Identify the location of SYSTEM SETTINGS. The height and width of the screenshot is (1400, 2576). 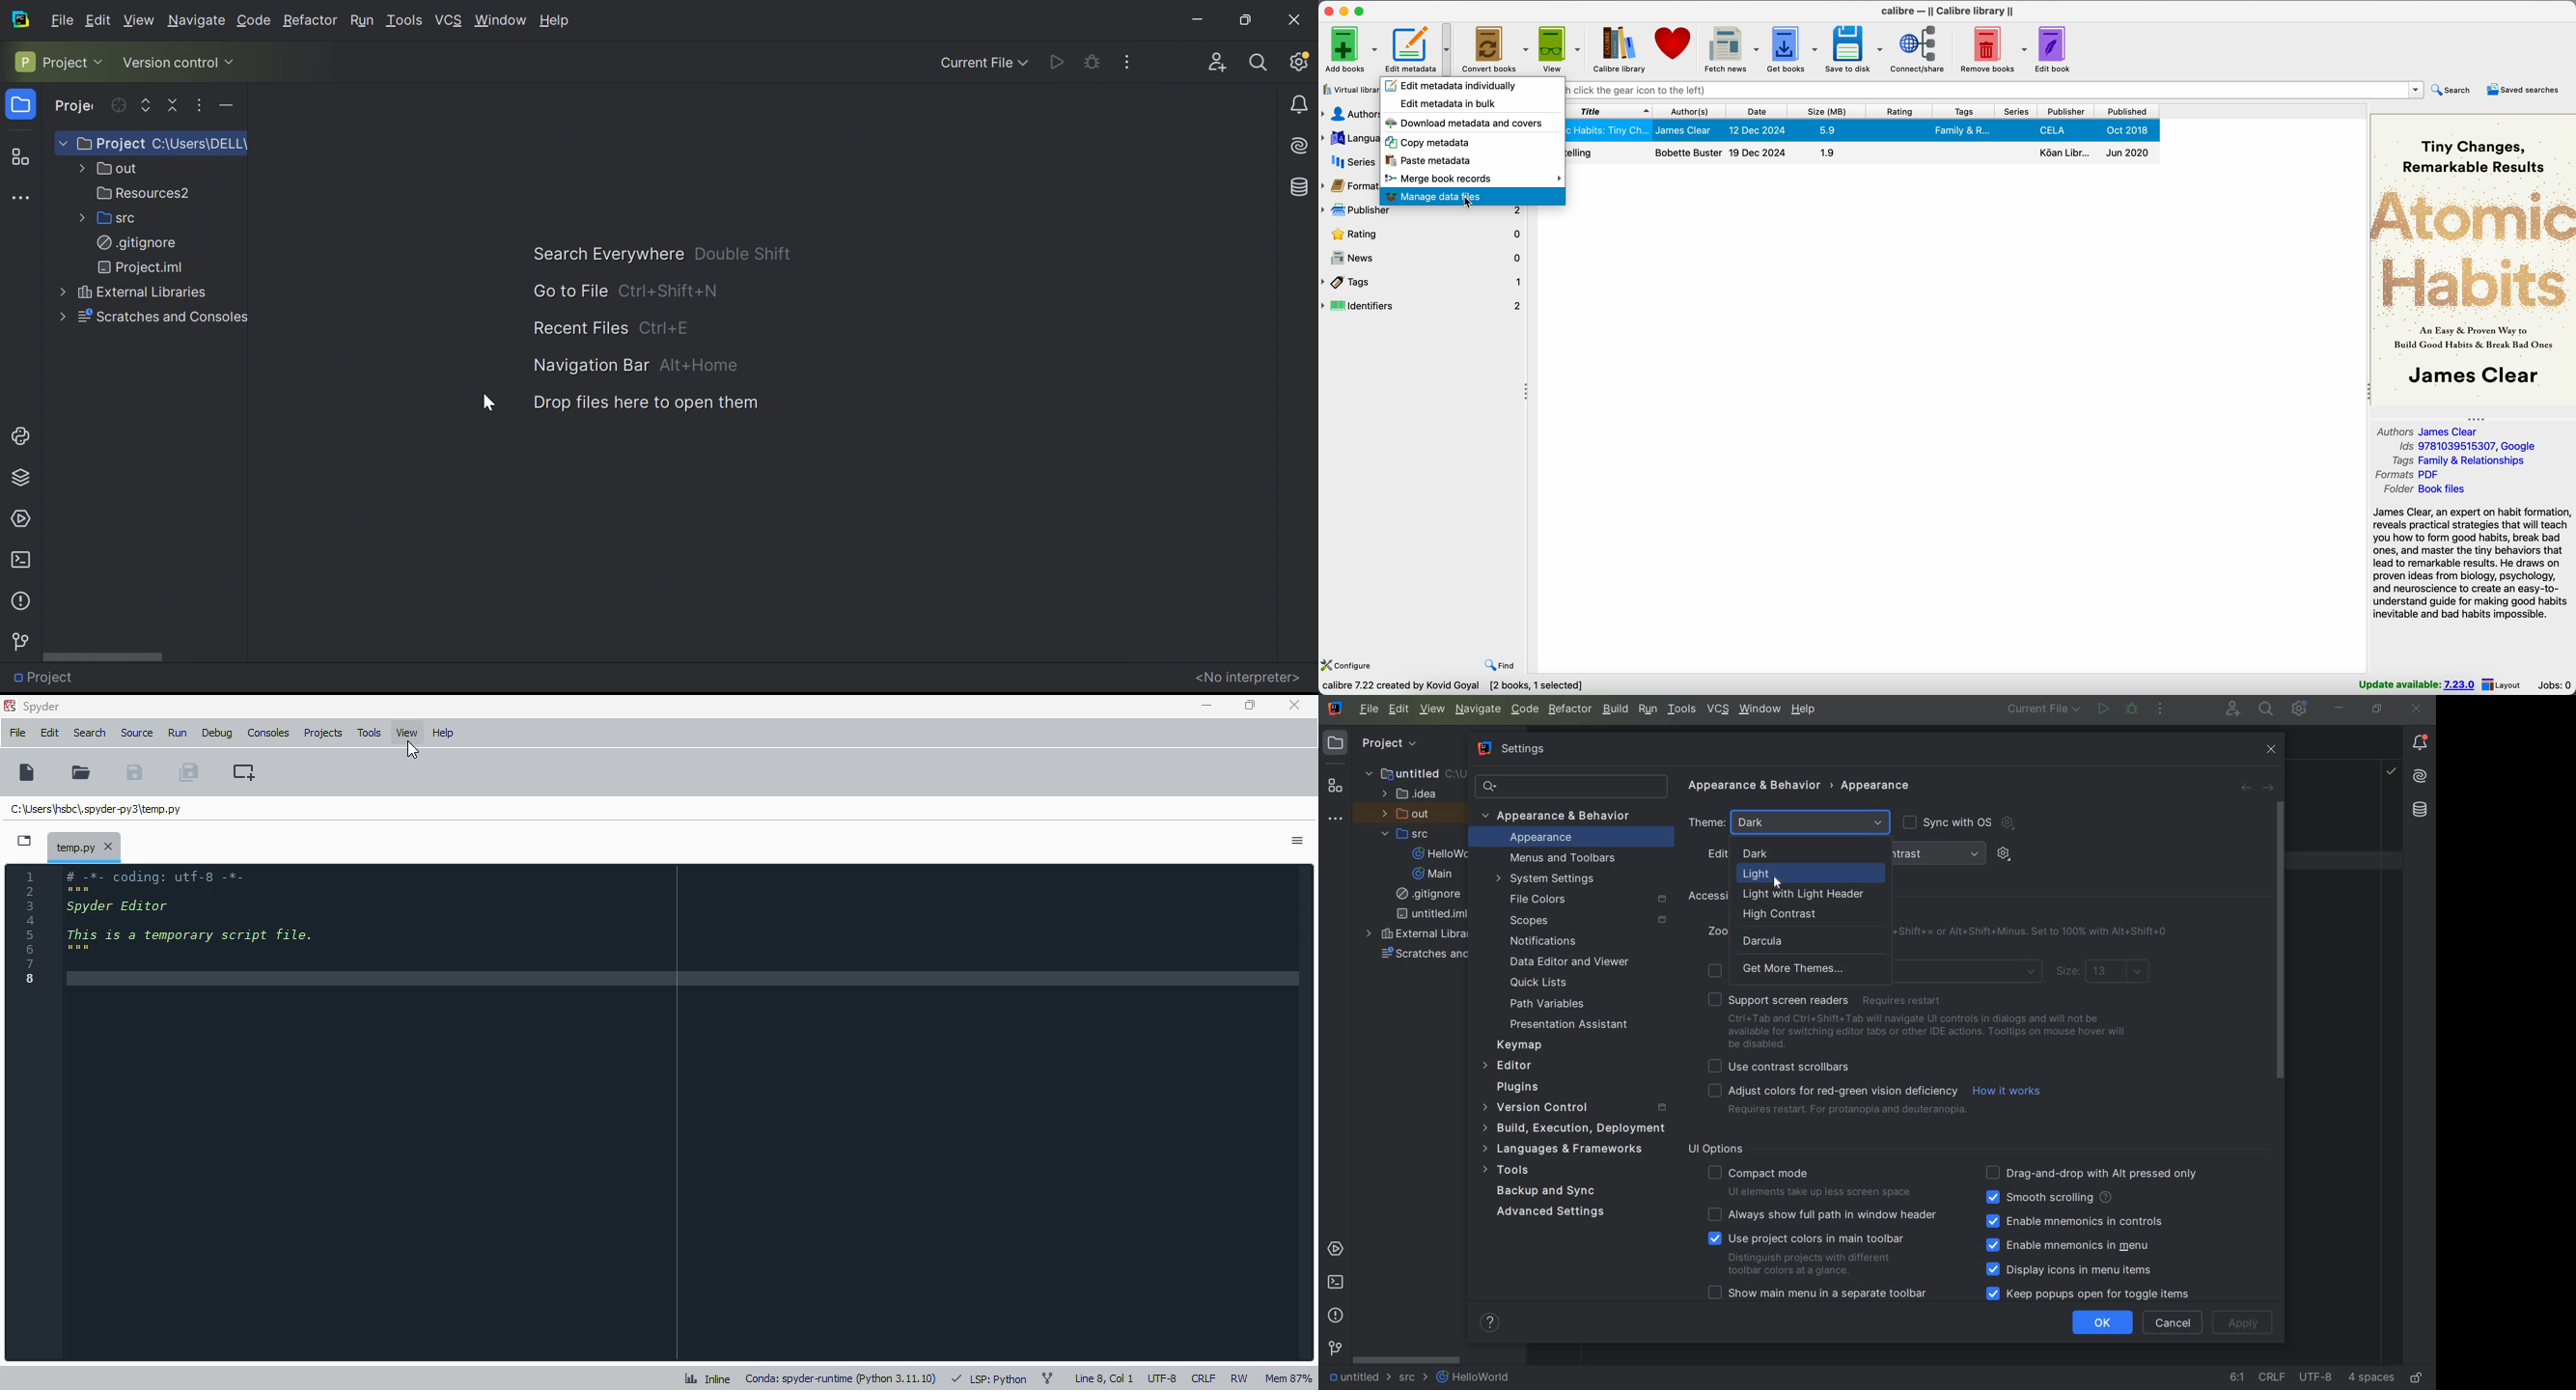
(1548, 879).